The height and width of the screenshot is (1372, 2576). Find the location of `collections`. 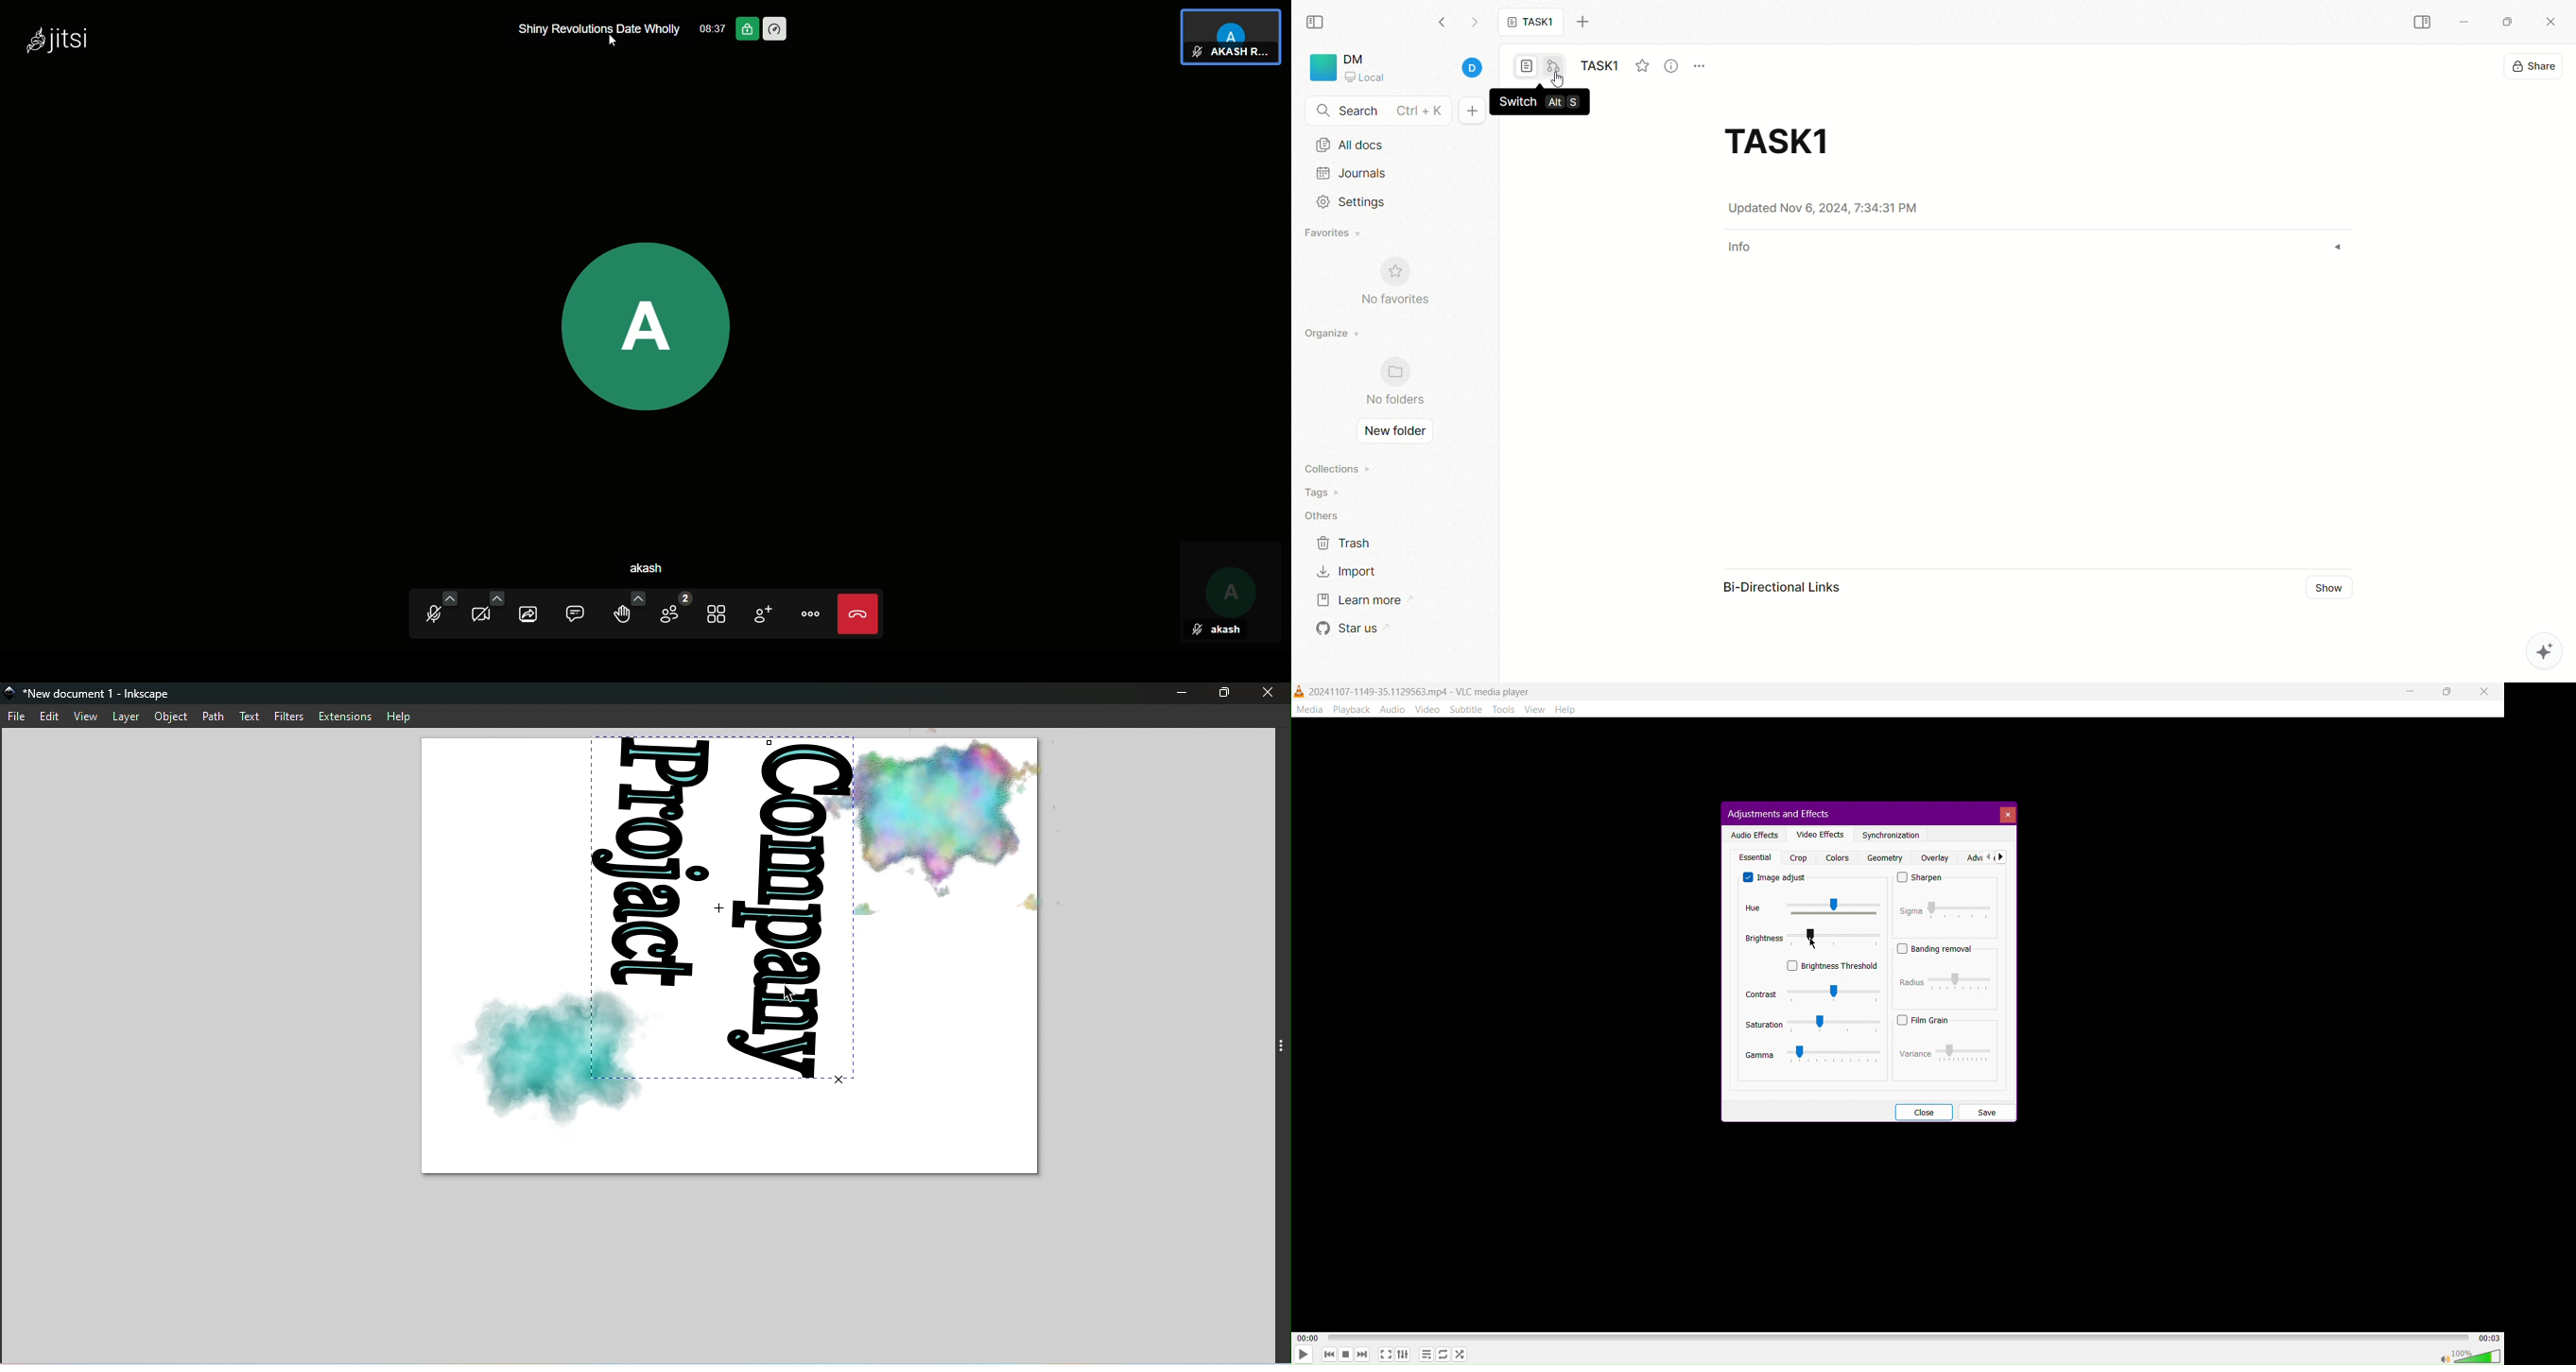

collections is located at coordinates (1335, 468).